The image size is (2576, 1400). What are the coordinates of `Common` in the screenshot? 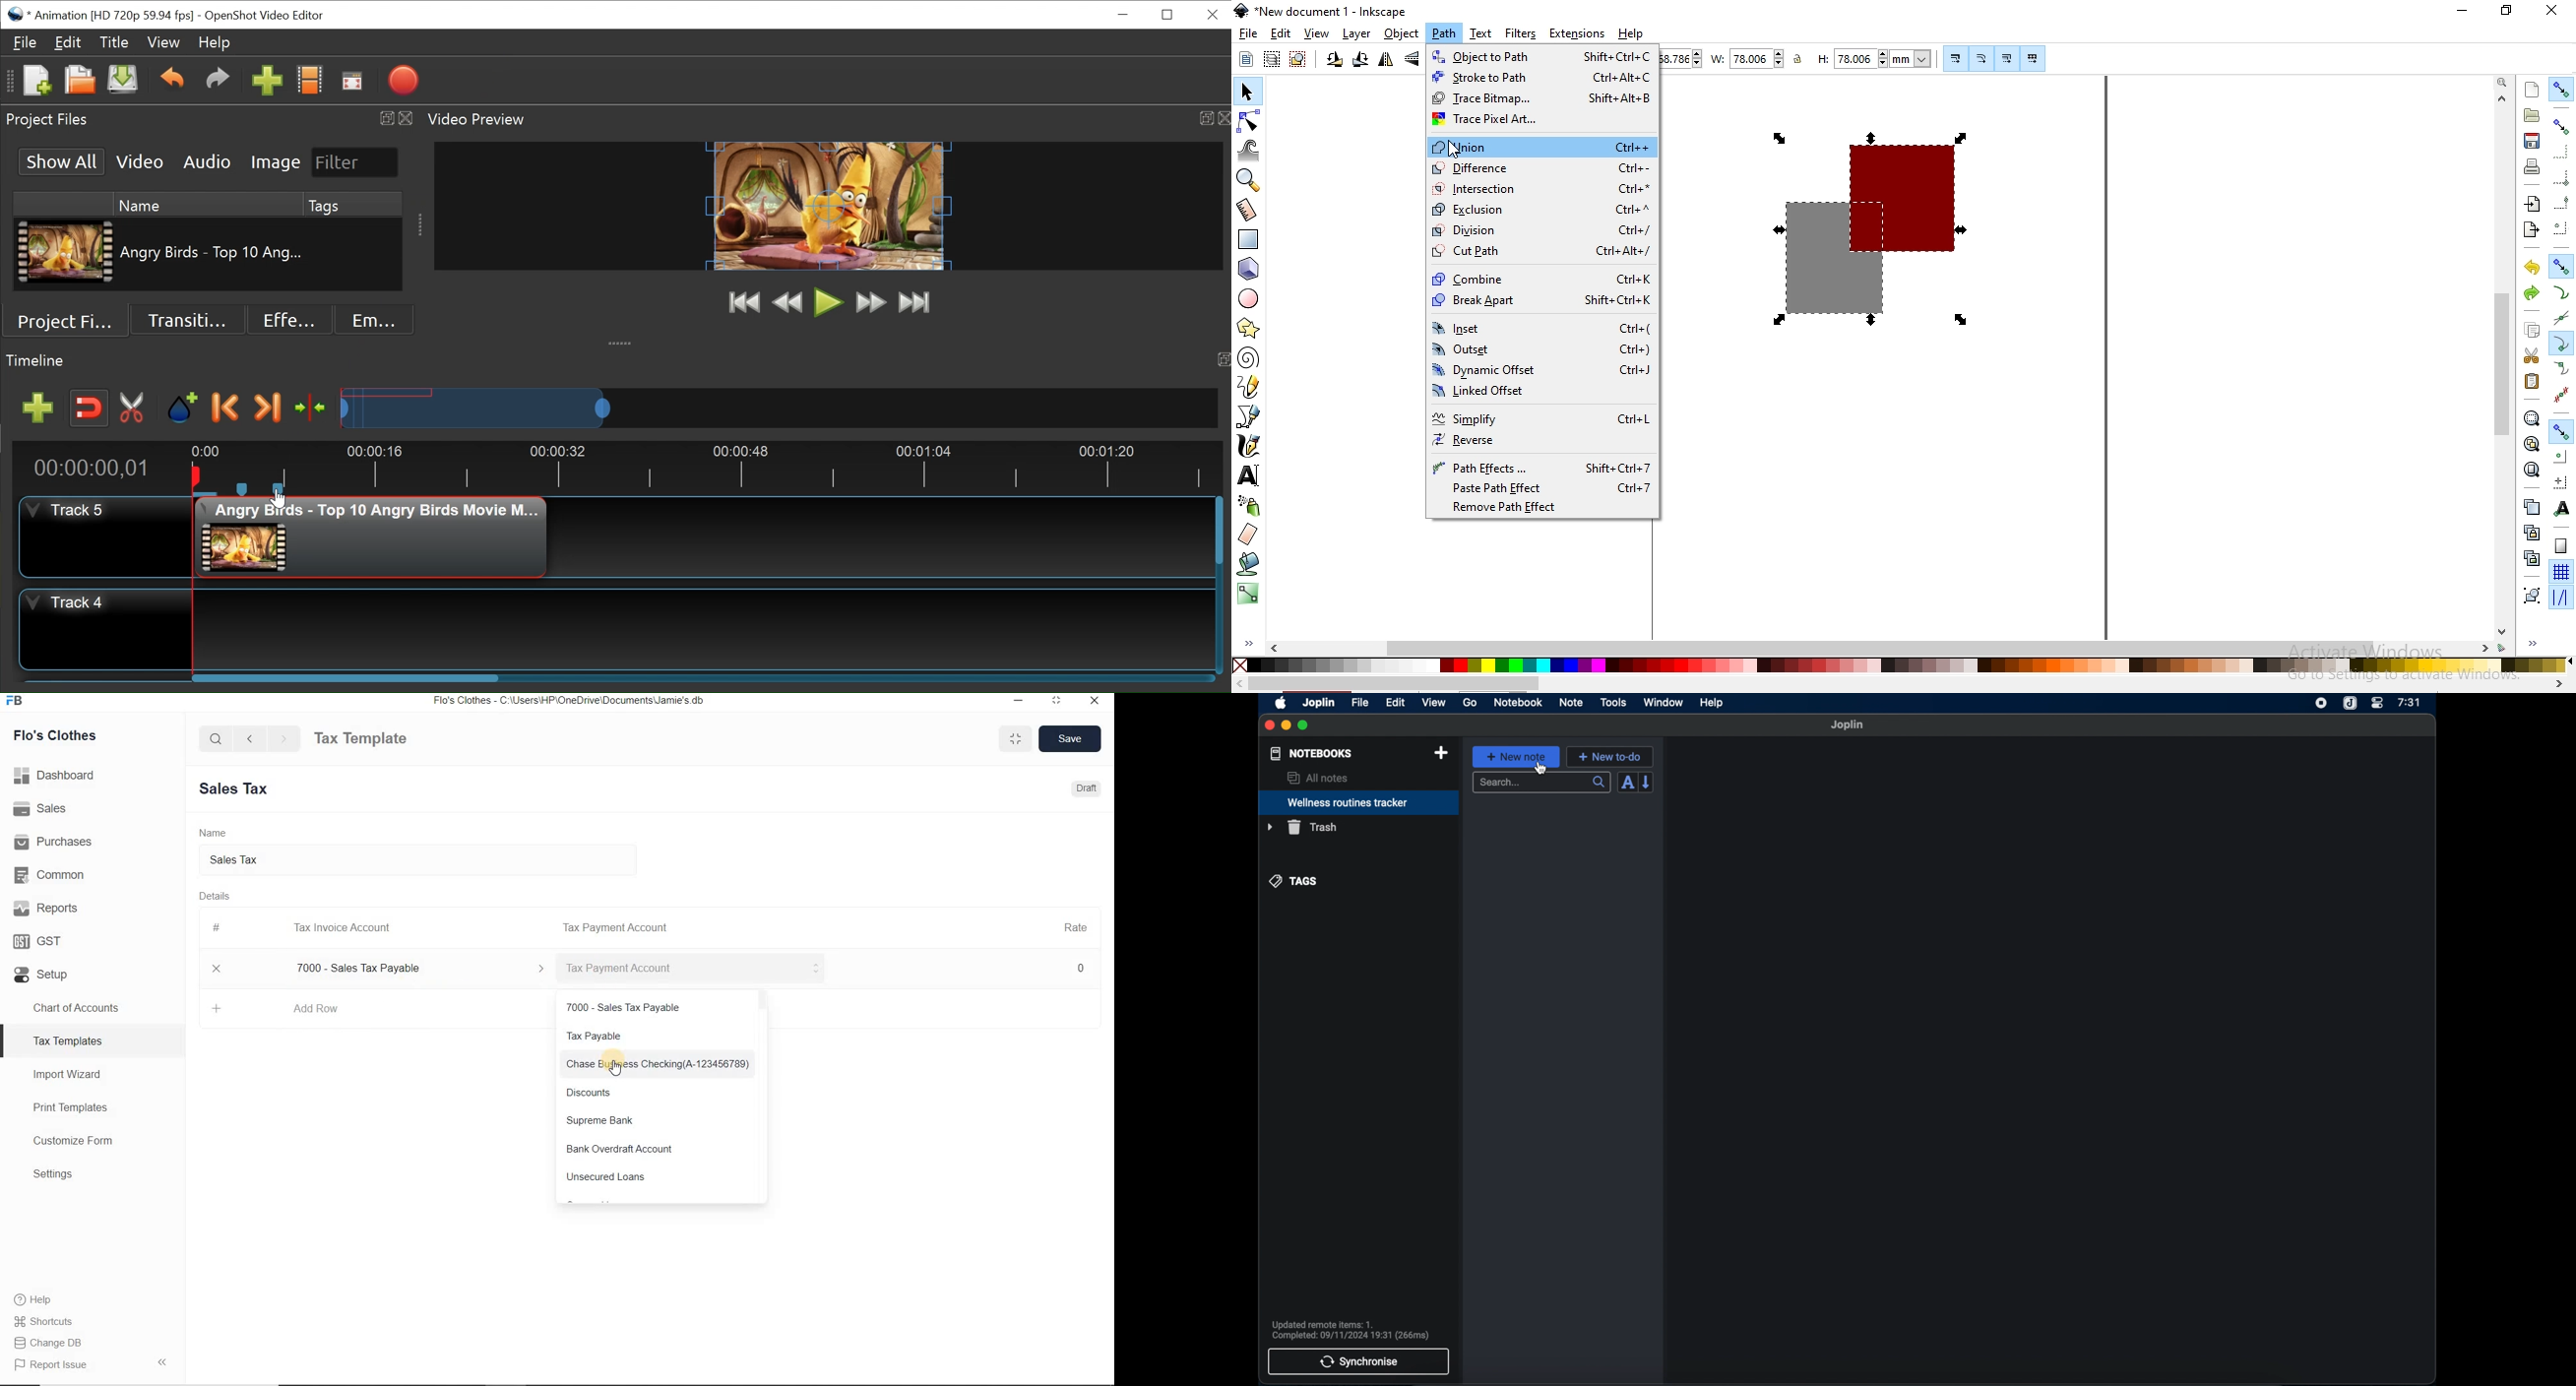 It's located at (92, 873).